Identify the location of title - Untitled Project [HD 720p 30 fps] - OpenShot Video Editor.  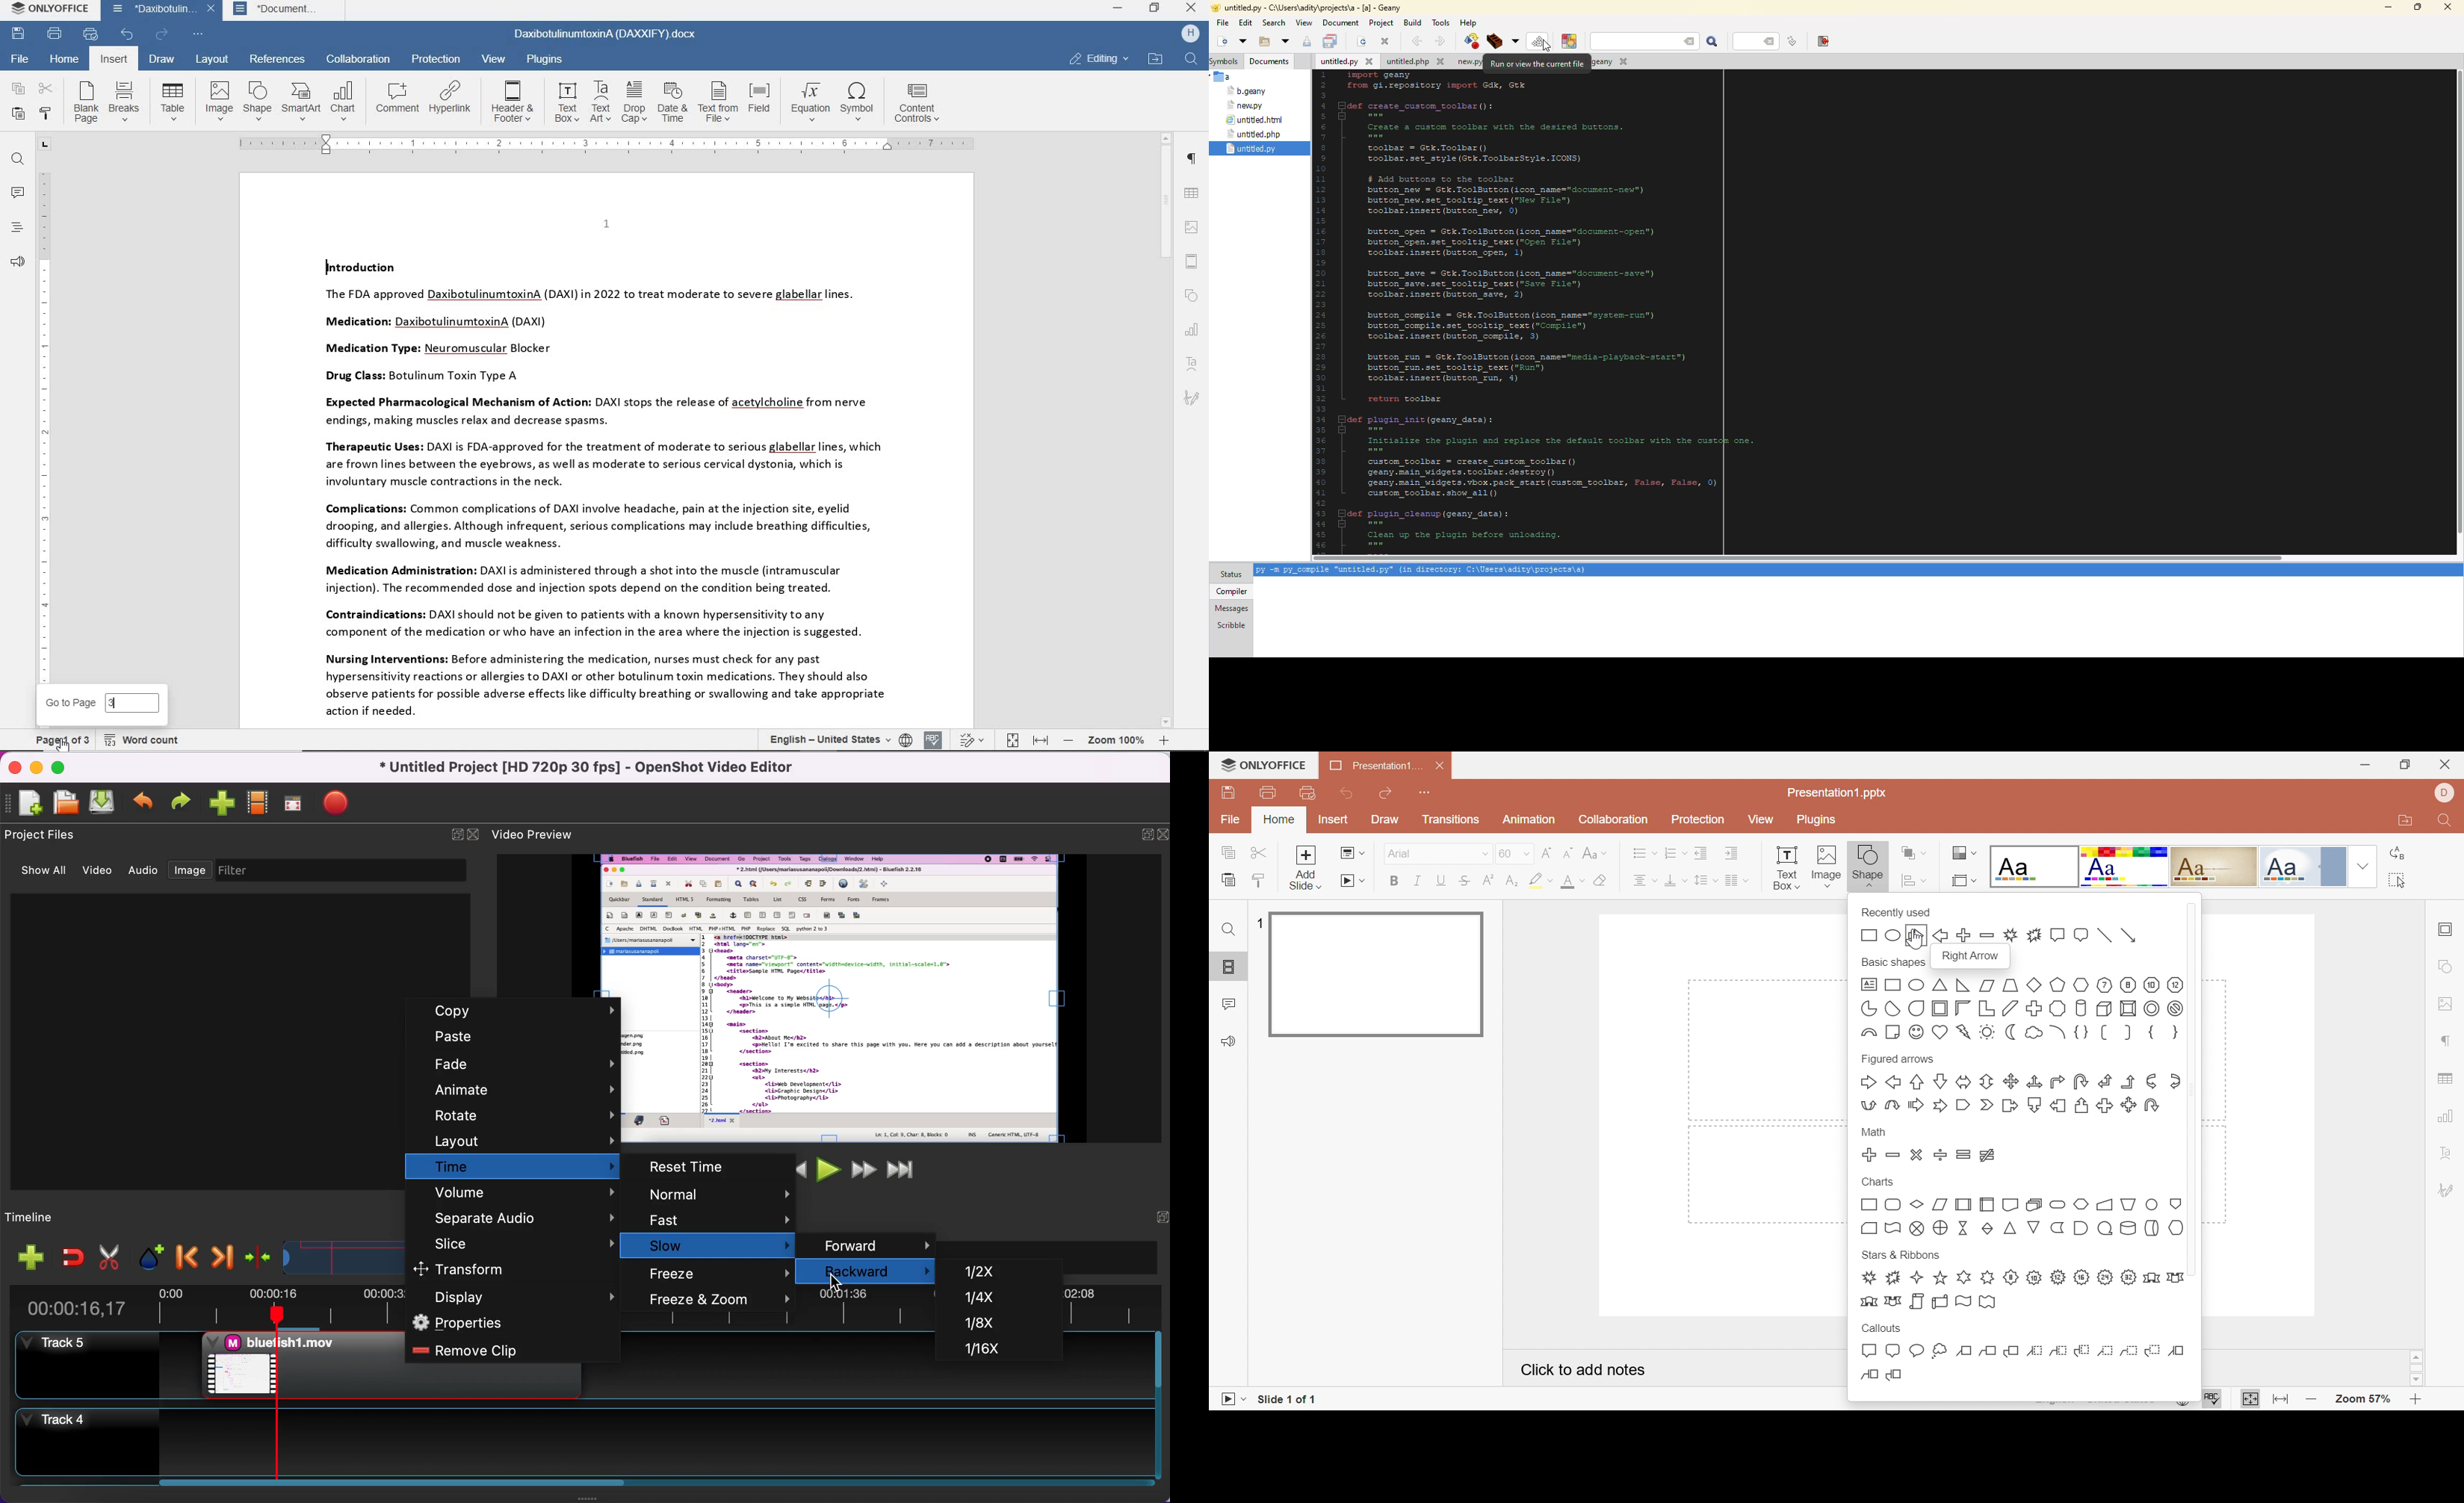
(588, 768).